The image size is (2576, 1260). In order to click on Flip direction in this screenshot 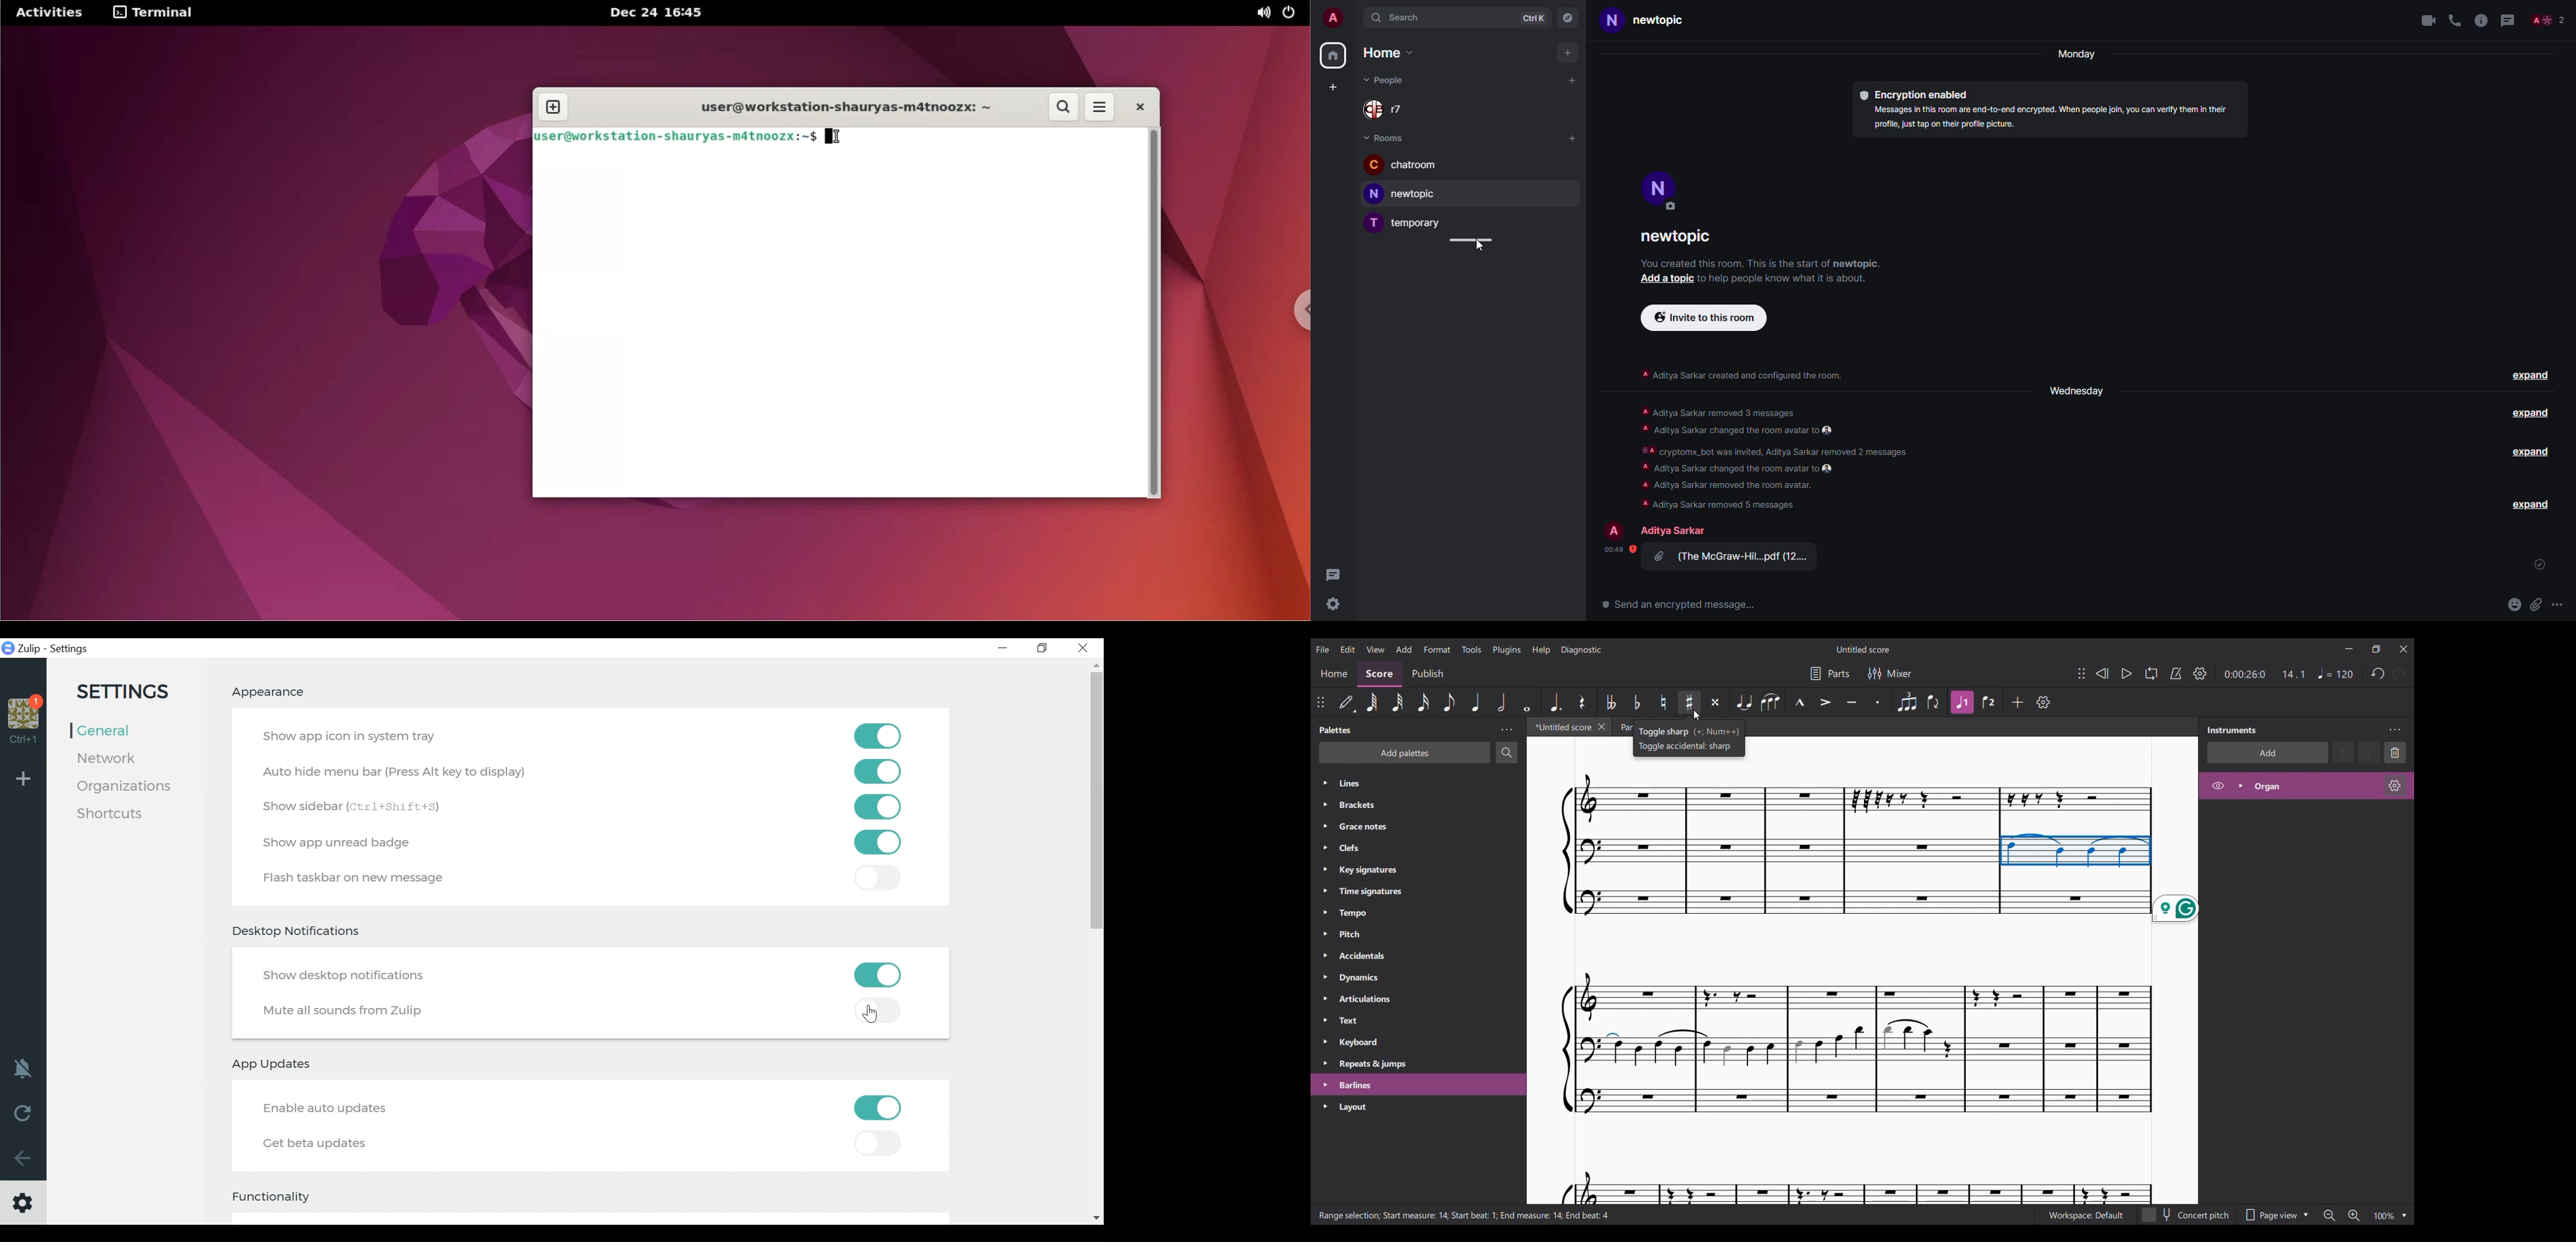, I will do `click(1934, 702)`.